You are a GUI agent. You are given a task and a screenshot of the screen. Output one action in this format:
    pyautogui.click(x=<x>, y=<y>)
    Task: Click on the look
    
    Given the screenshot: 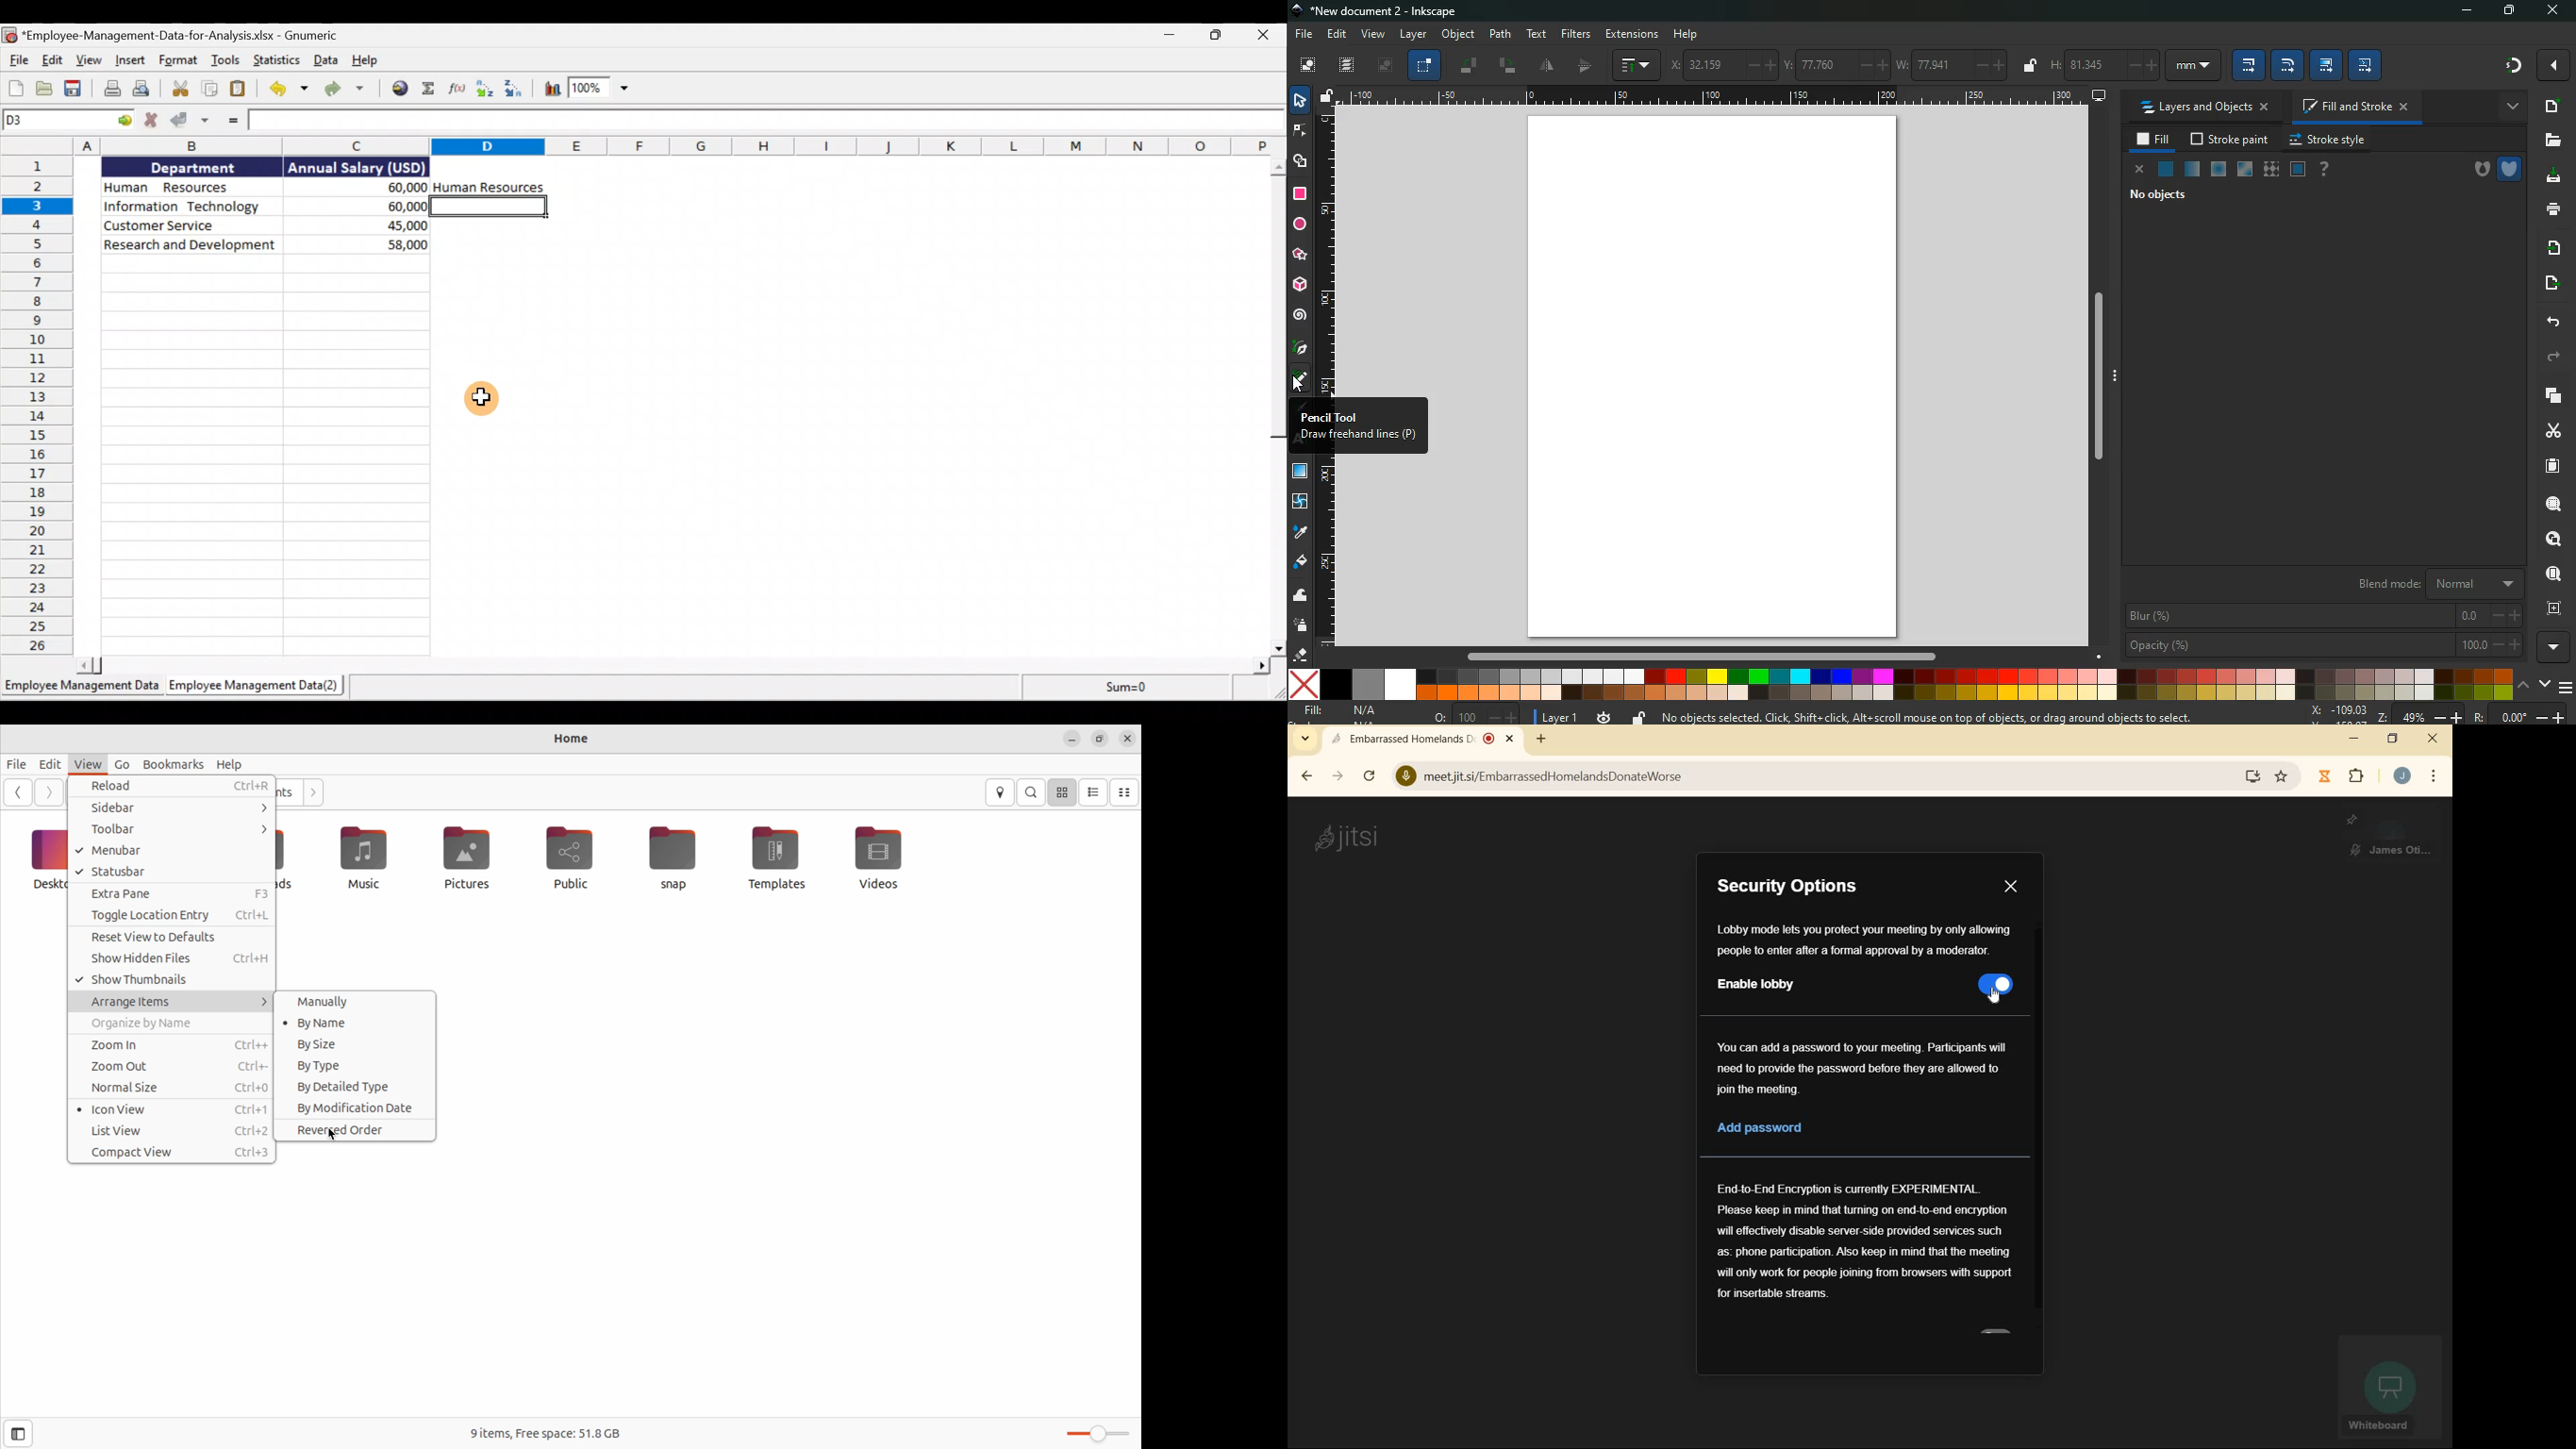 What is the action you would take?
    pyautogui.click(x=2552, y=539)
    